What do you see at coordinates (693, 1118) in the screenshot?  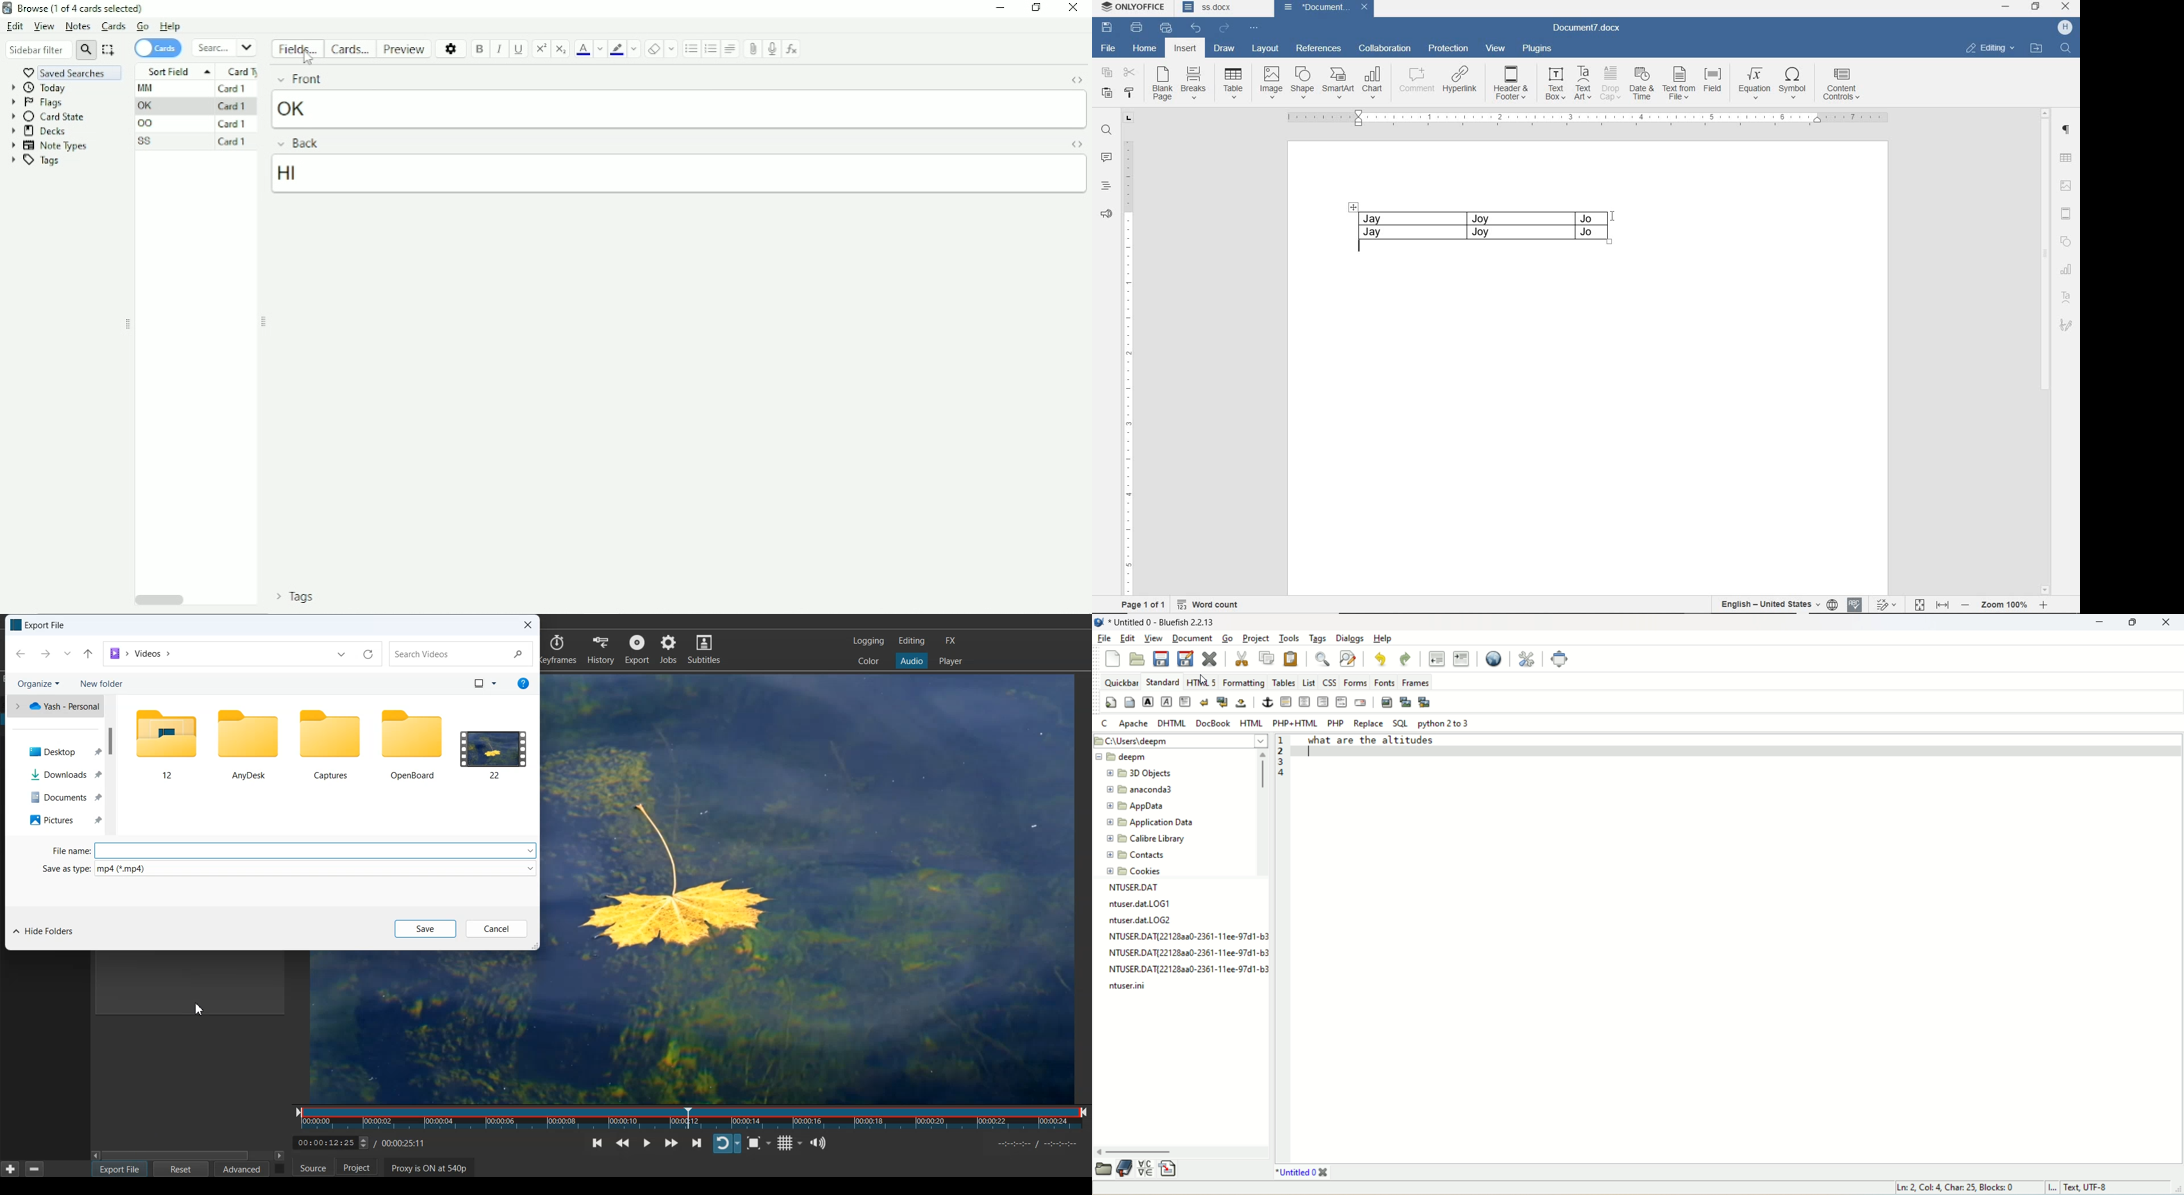 I see `Slider` at bounding box center [693, 1118].